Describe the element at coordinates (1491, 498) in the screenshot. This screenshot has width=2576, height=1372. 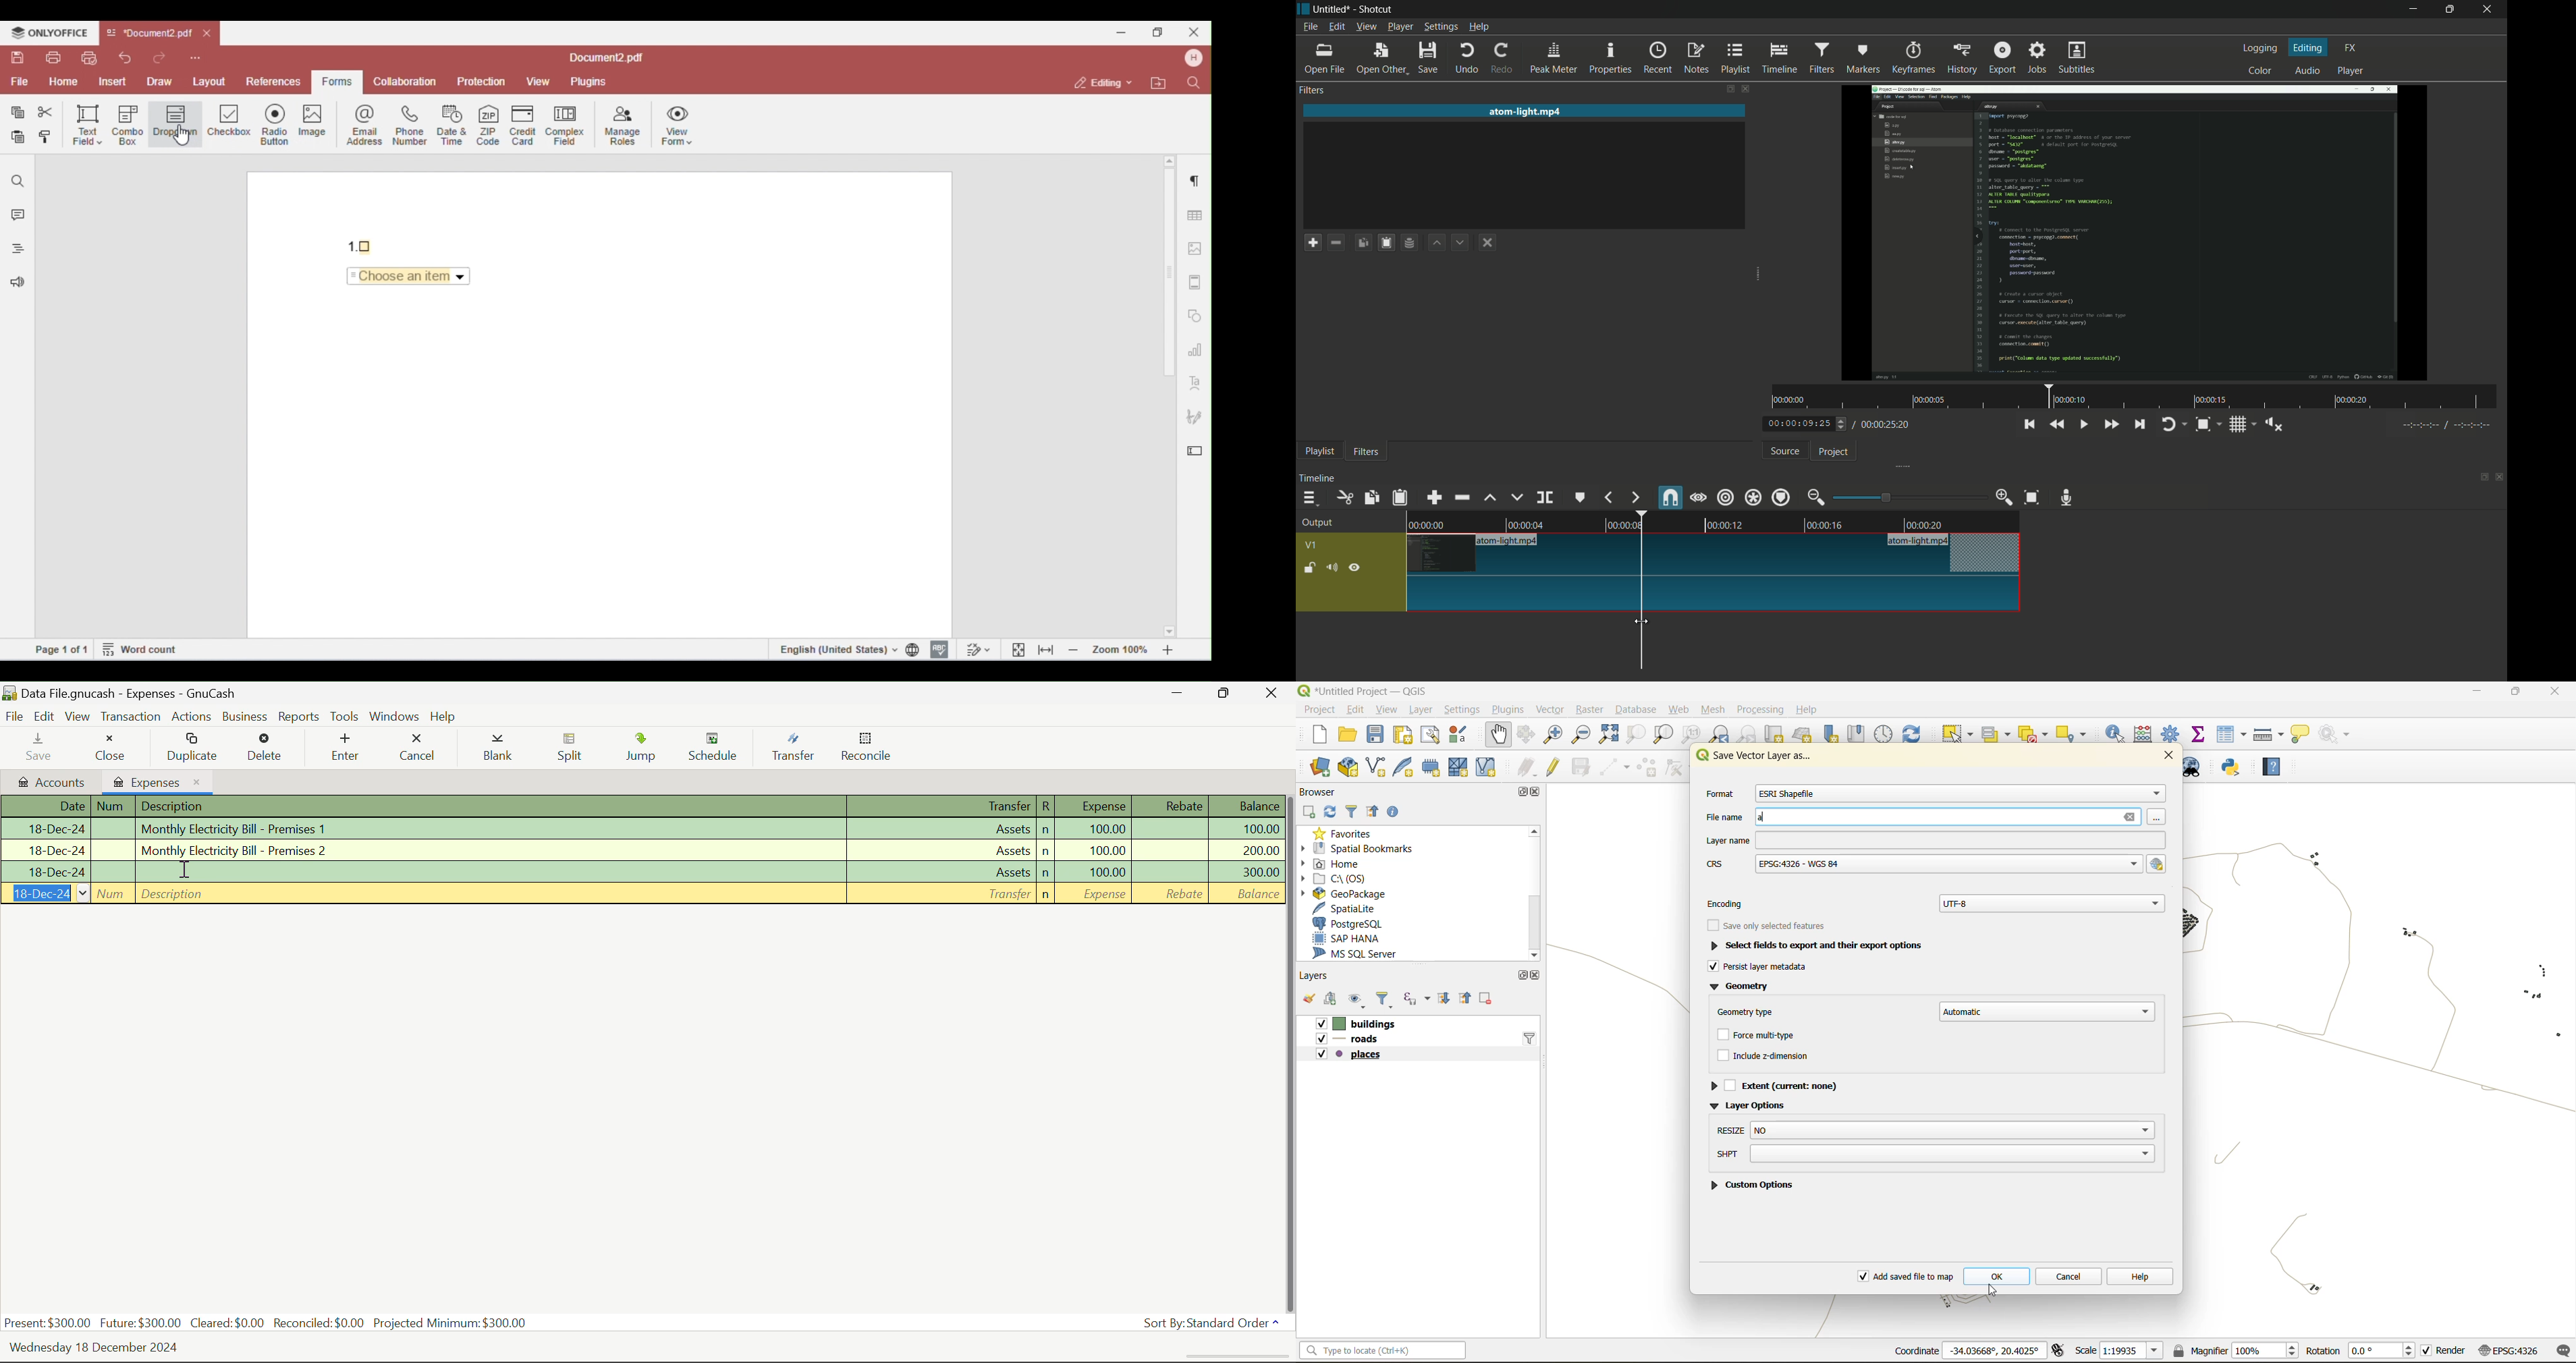
I see `lift` at that location.